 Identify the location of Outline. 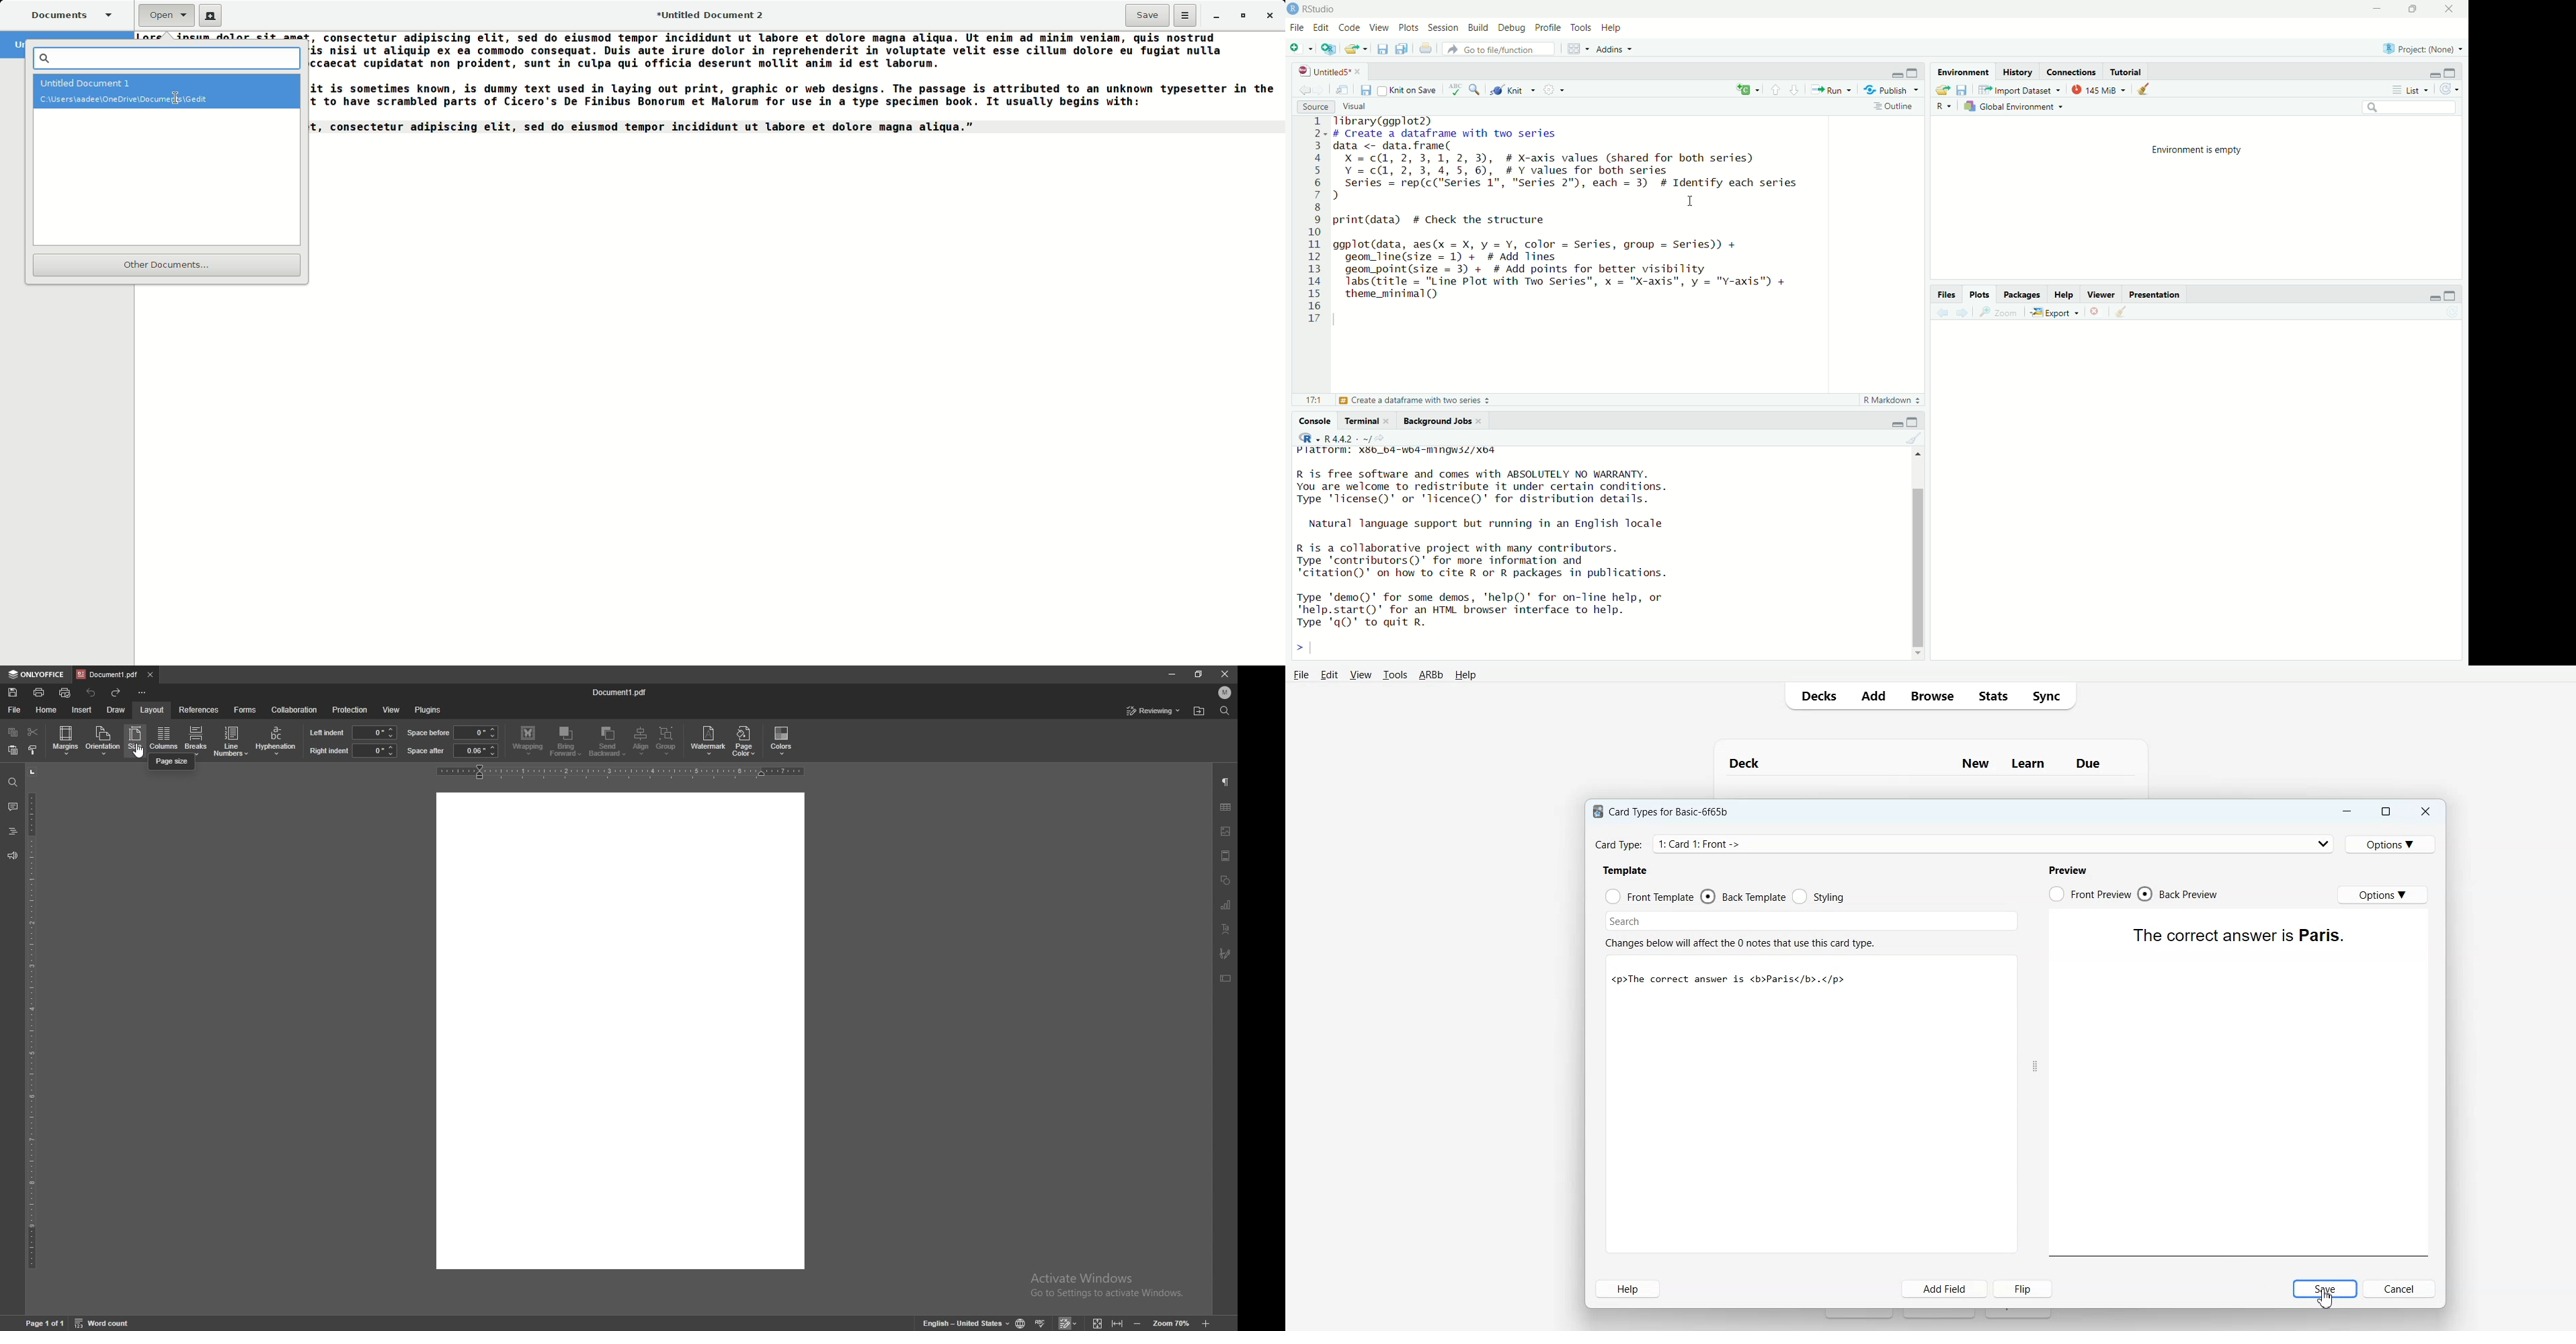
(1893, 106).